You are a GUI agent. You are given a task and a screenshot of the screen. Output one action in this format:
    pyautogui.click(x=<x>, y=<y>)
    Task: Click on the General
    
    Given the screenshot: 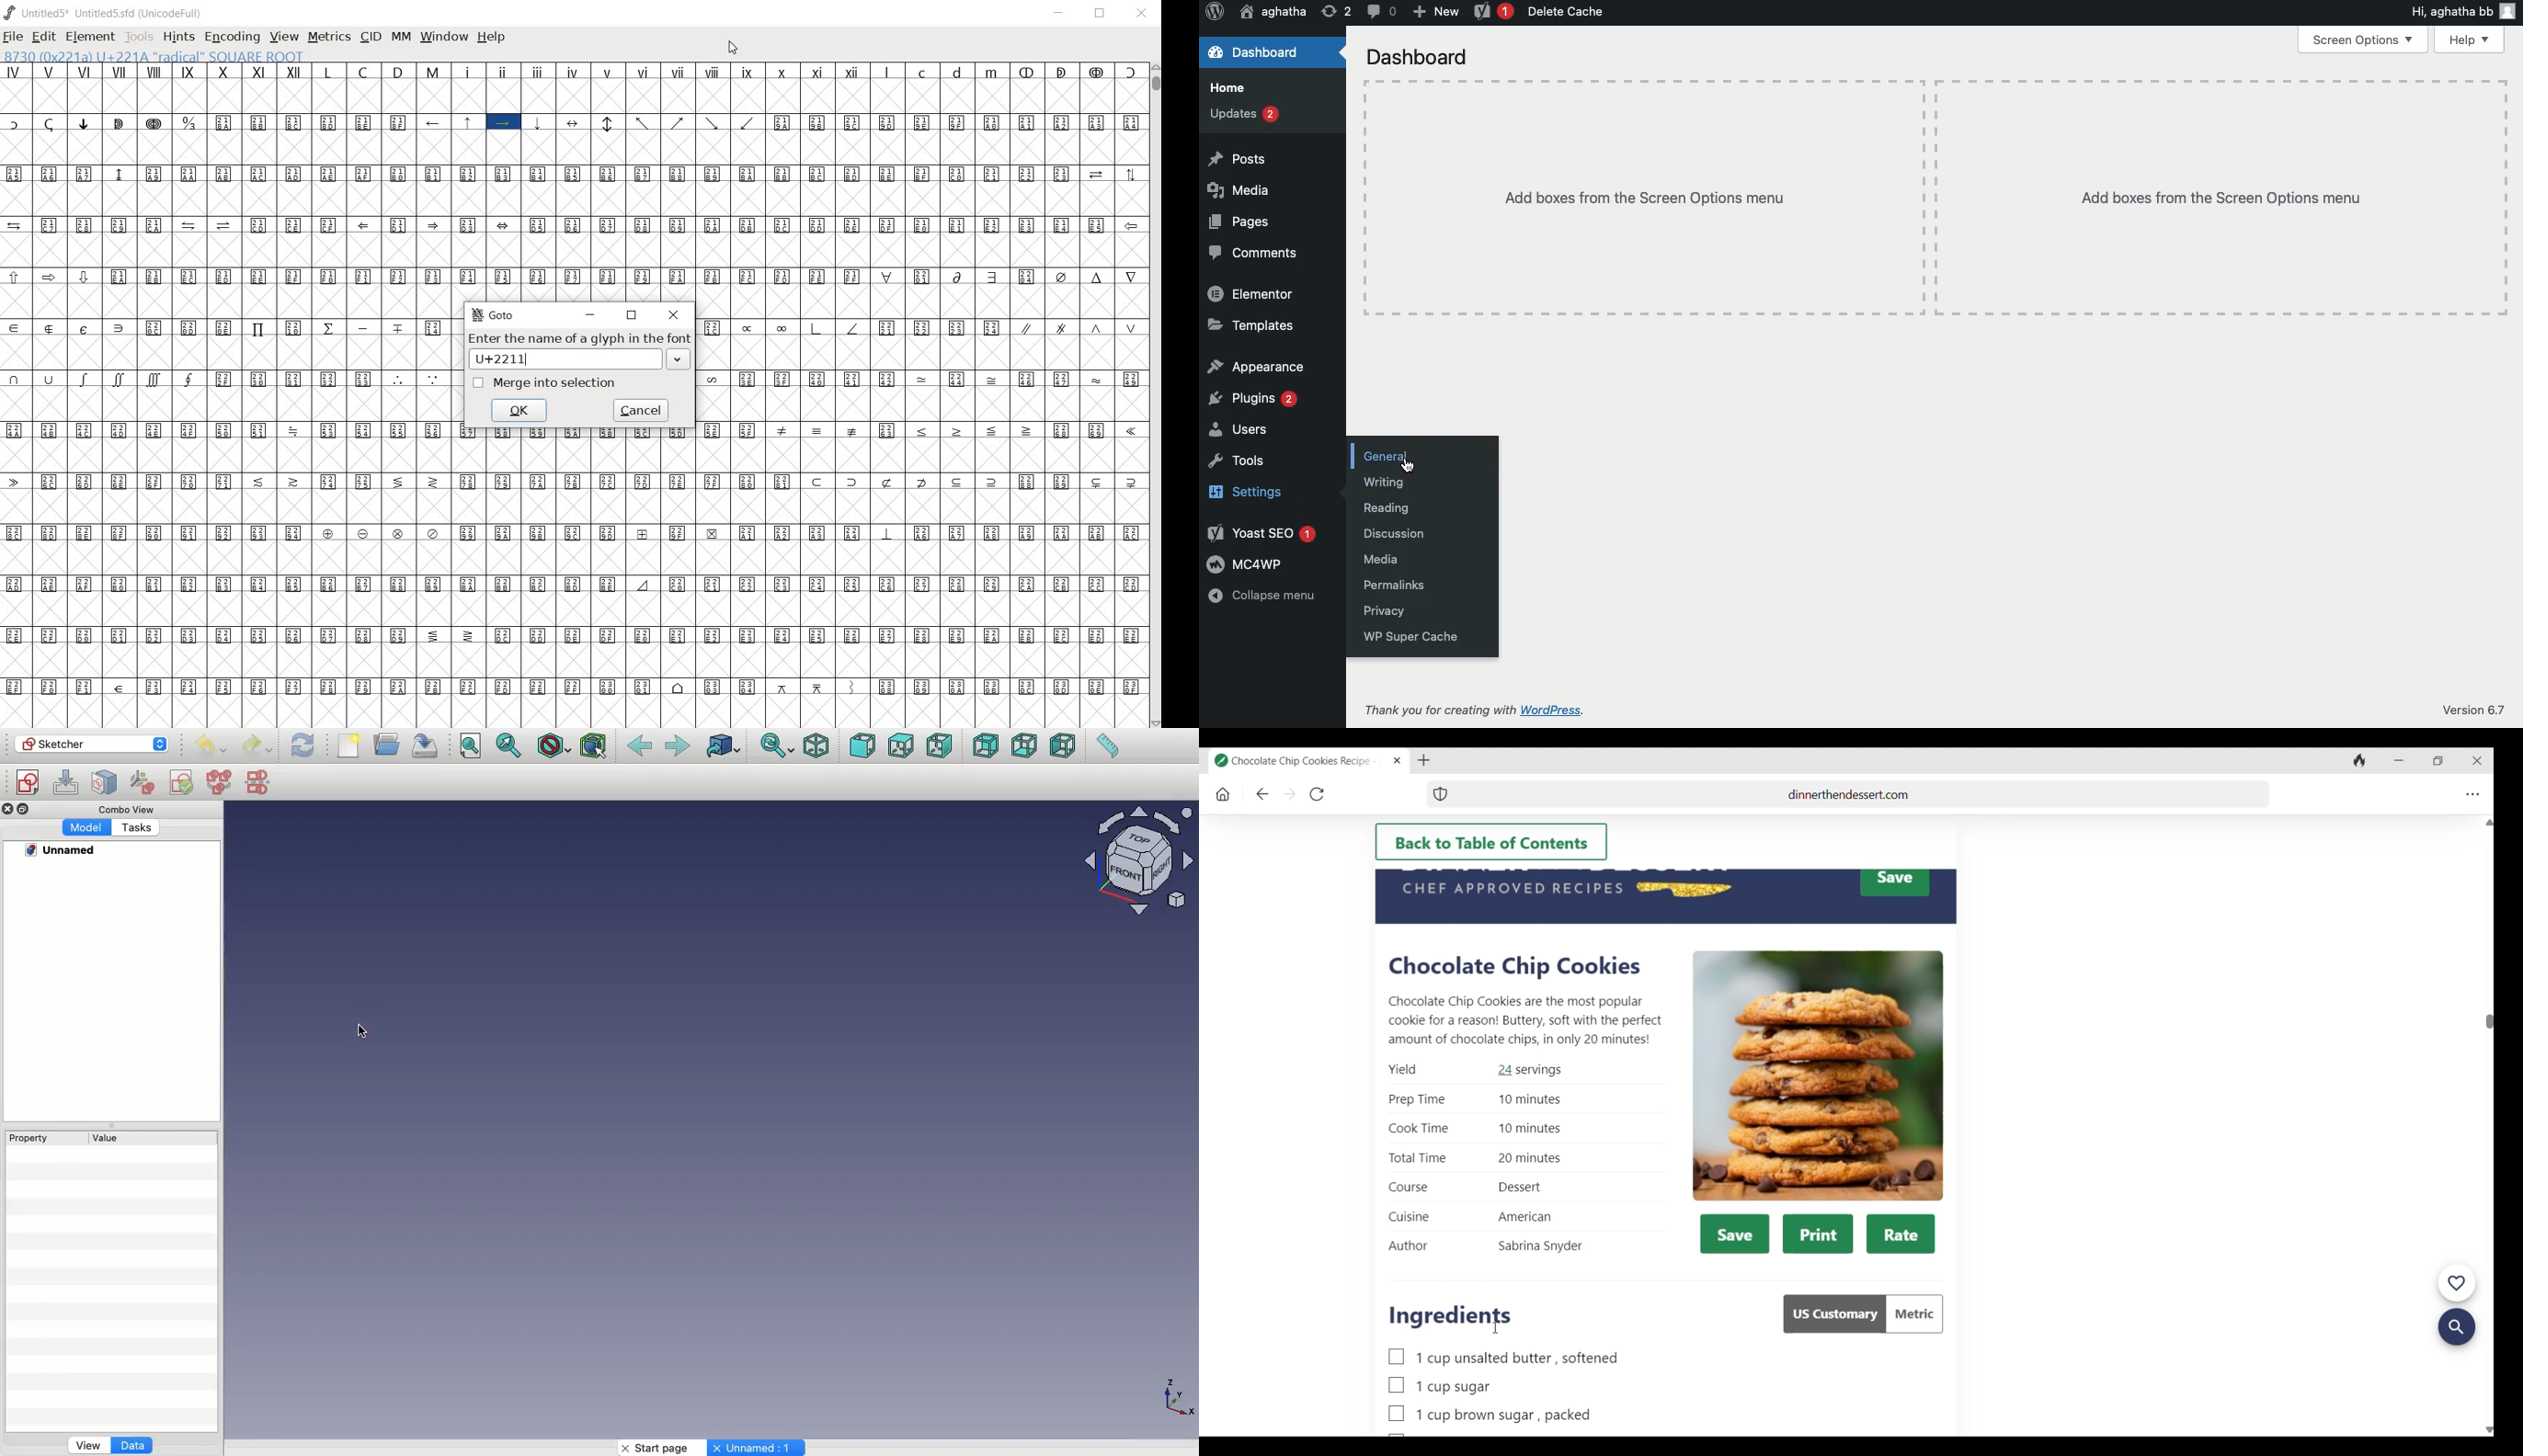 What is the action you would take?
    pyautogui.click(x=1386, y=456)
    